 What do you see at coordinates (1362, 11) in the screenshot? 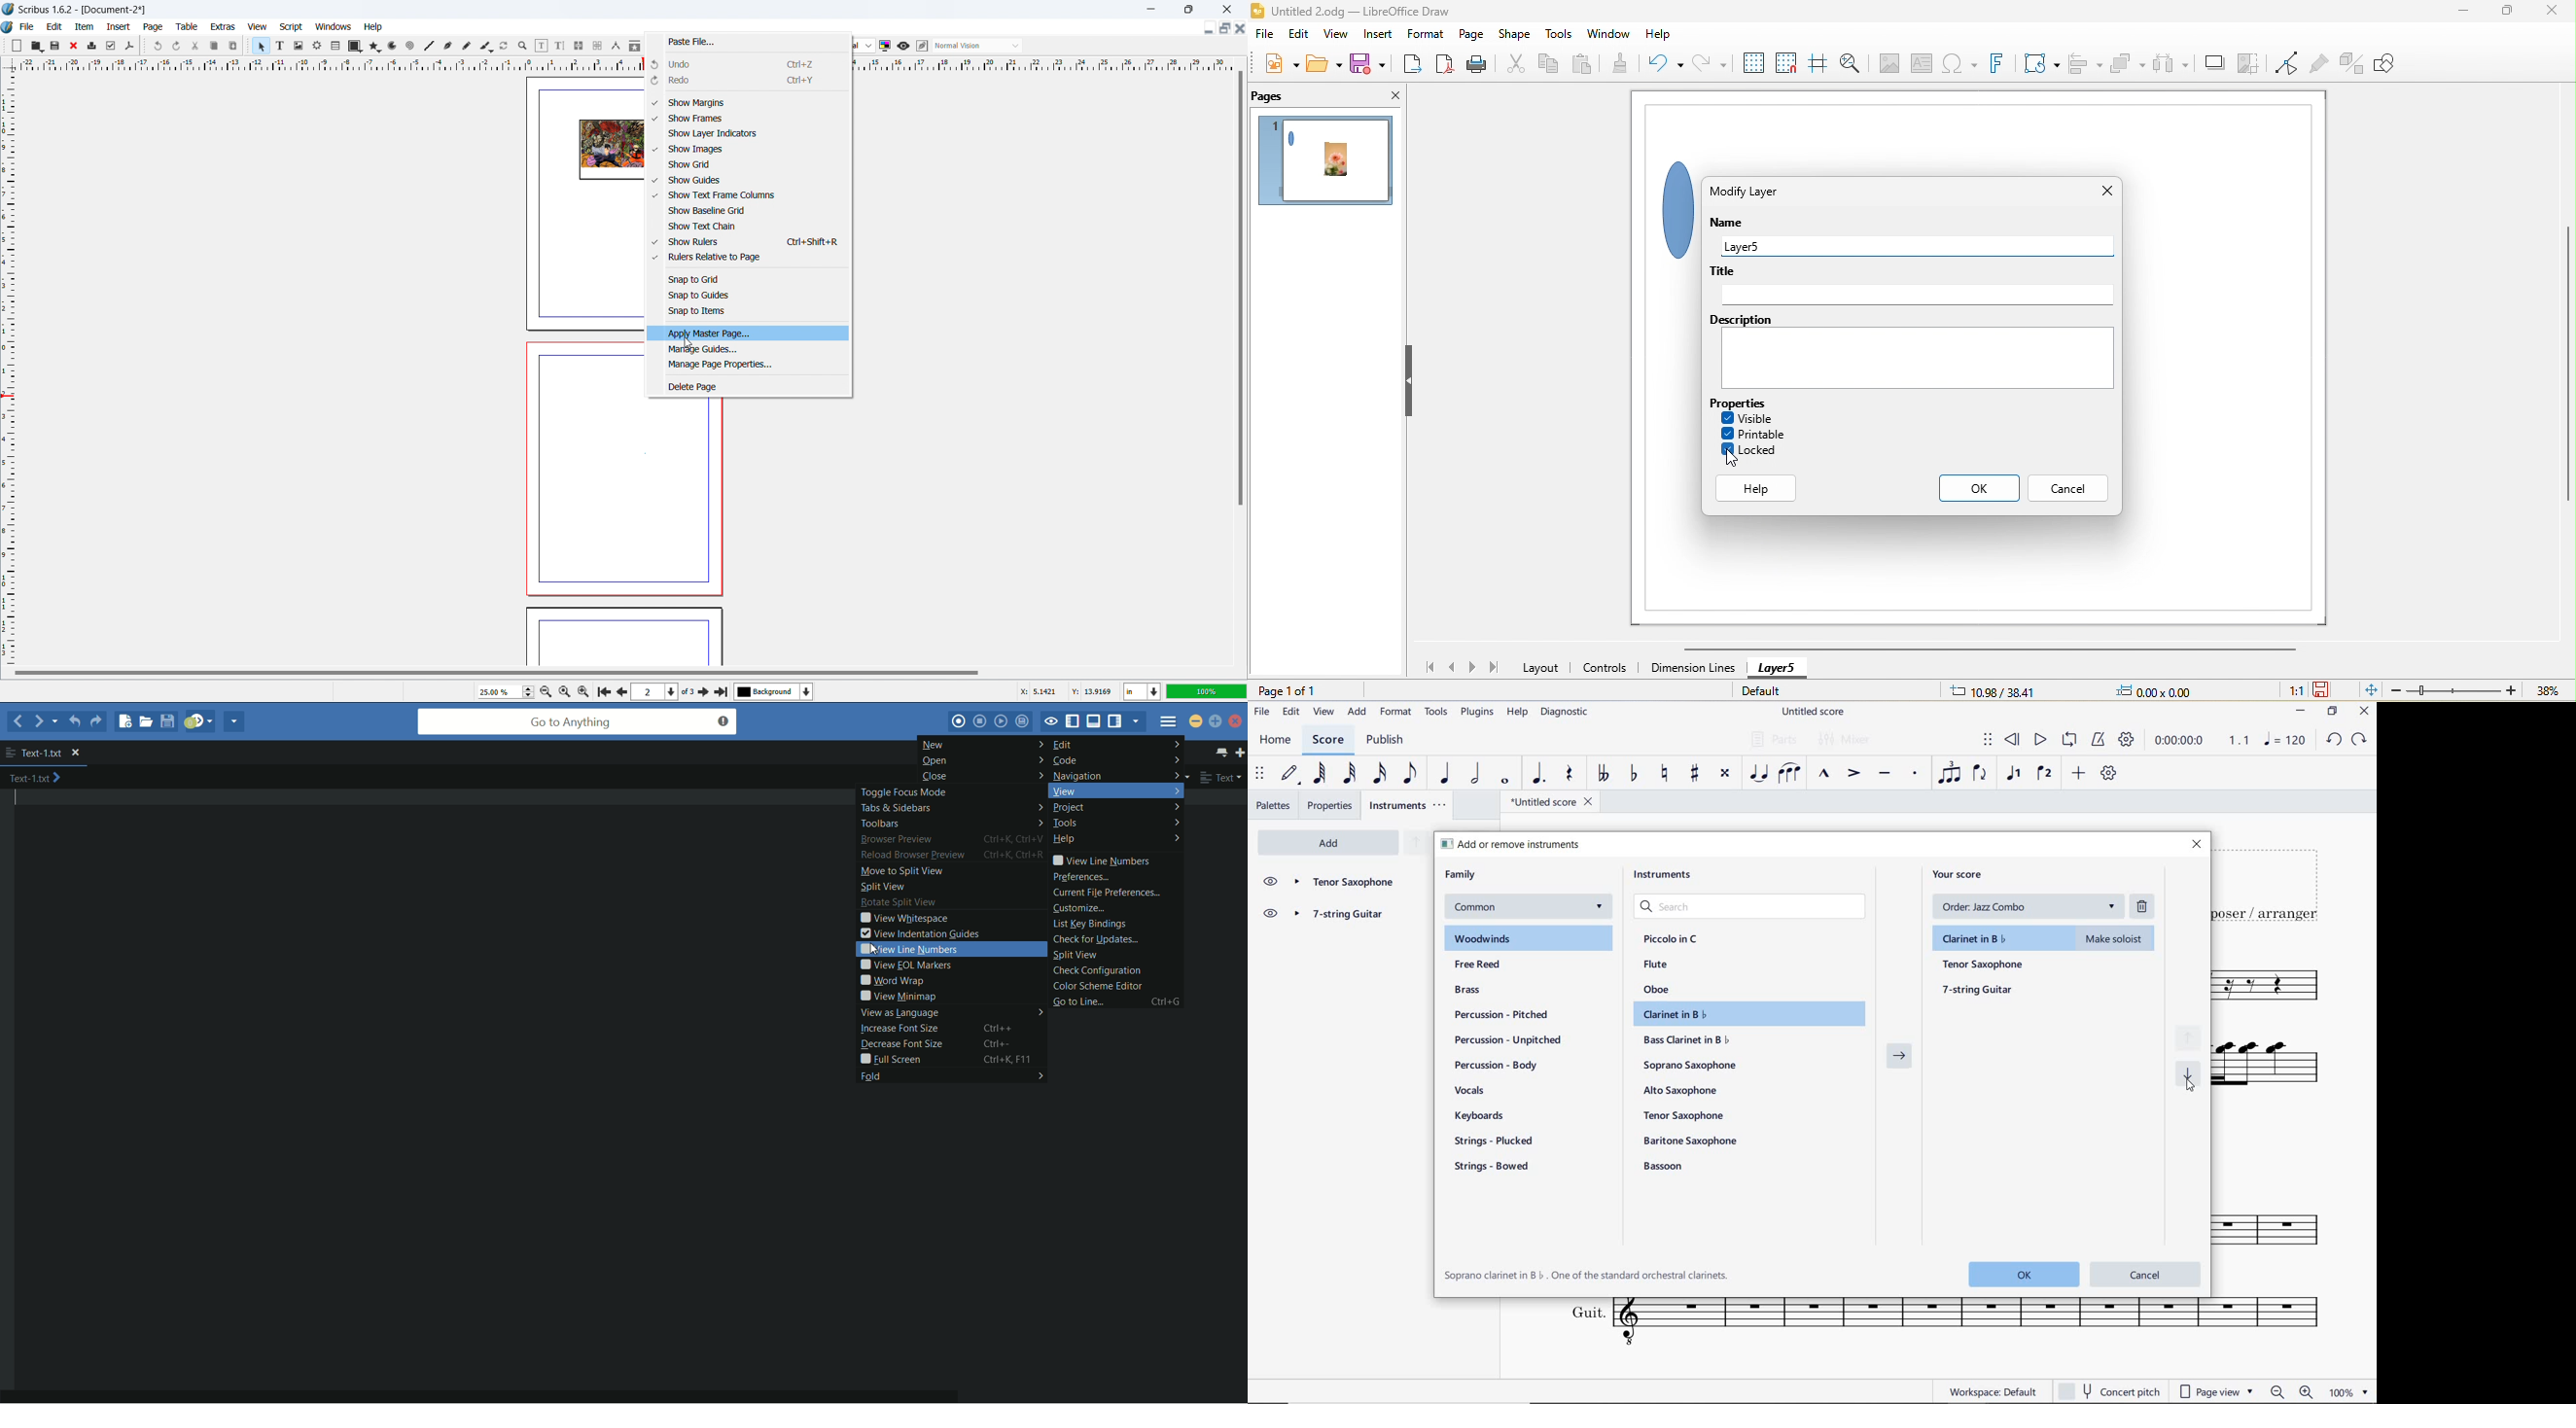
I see `title` at bounding box center [1362, 11].